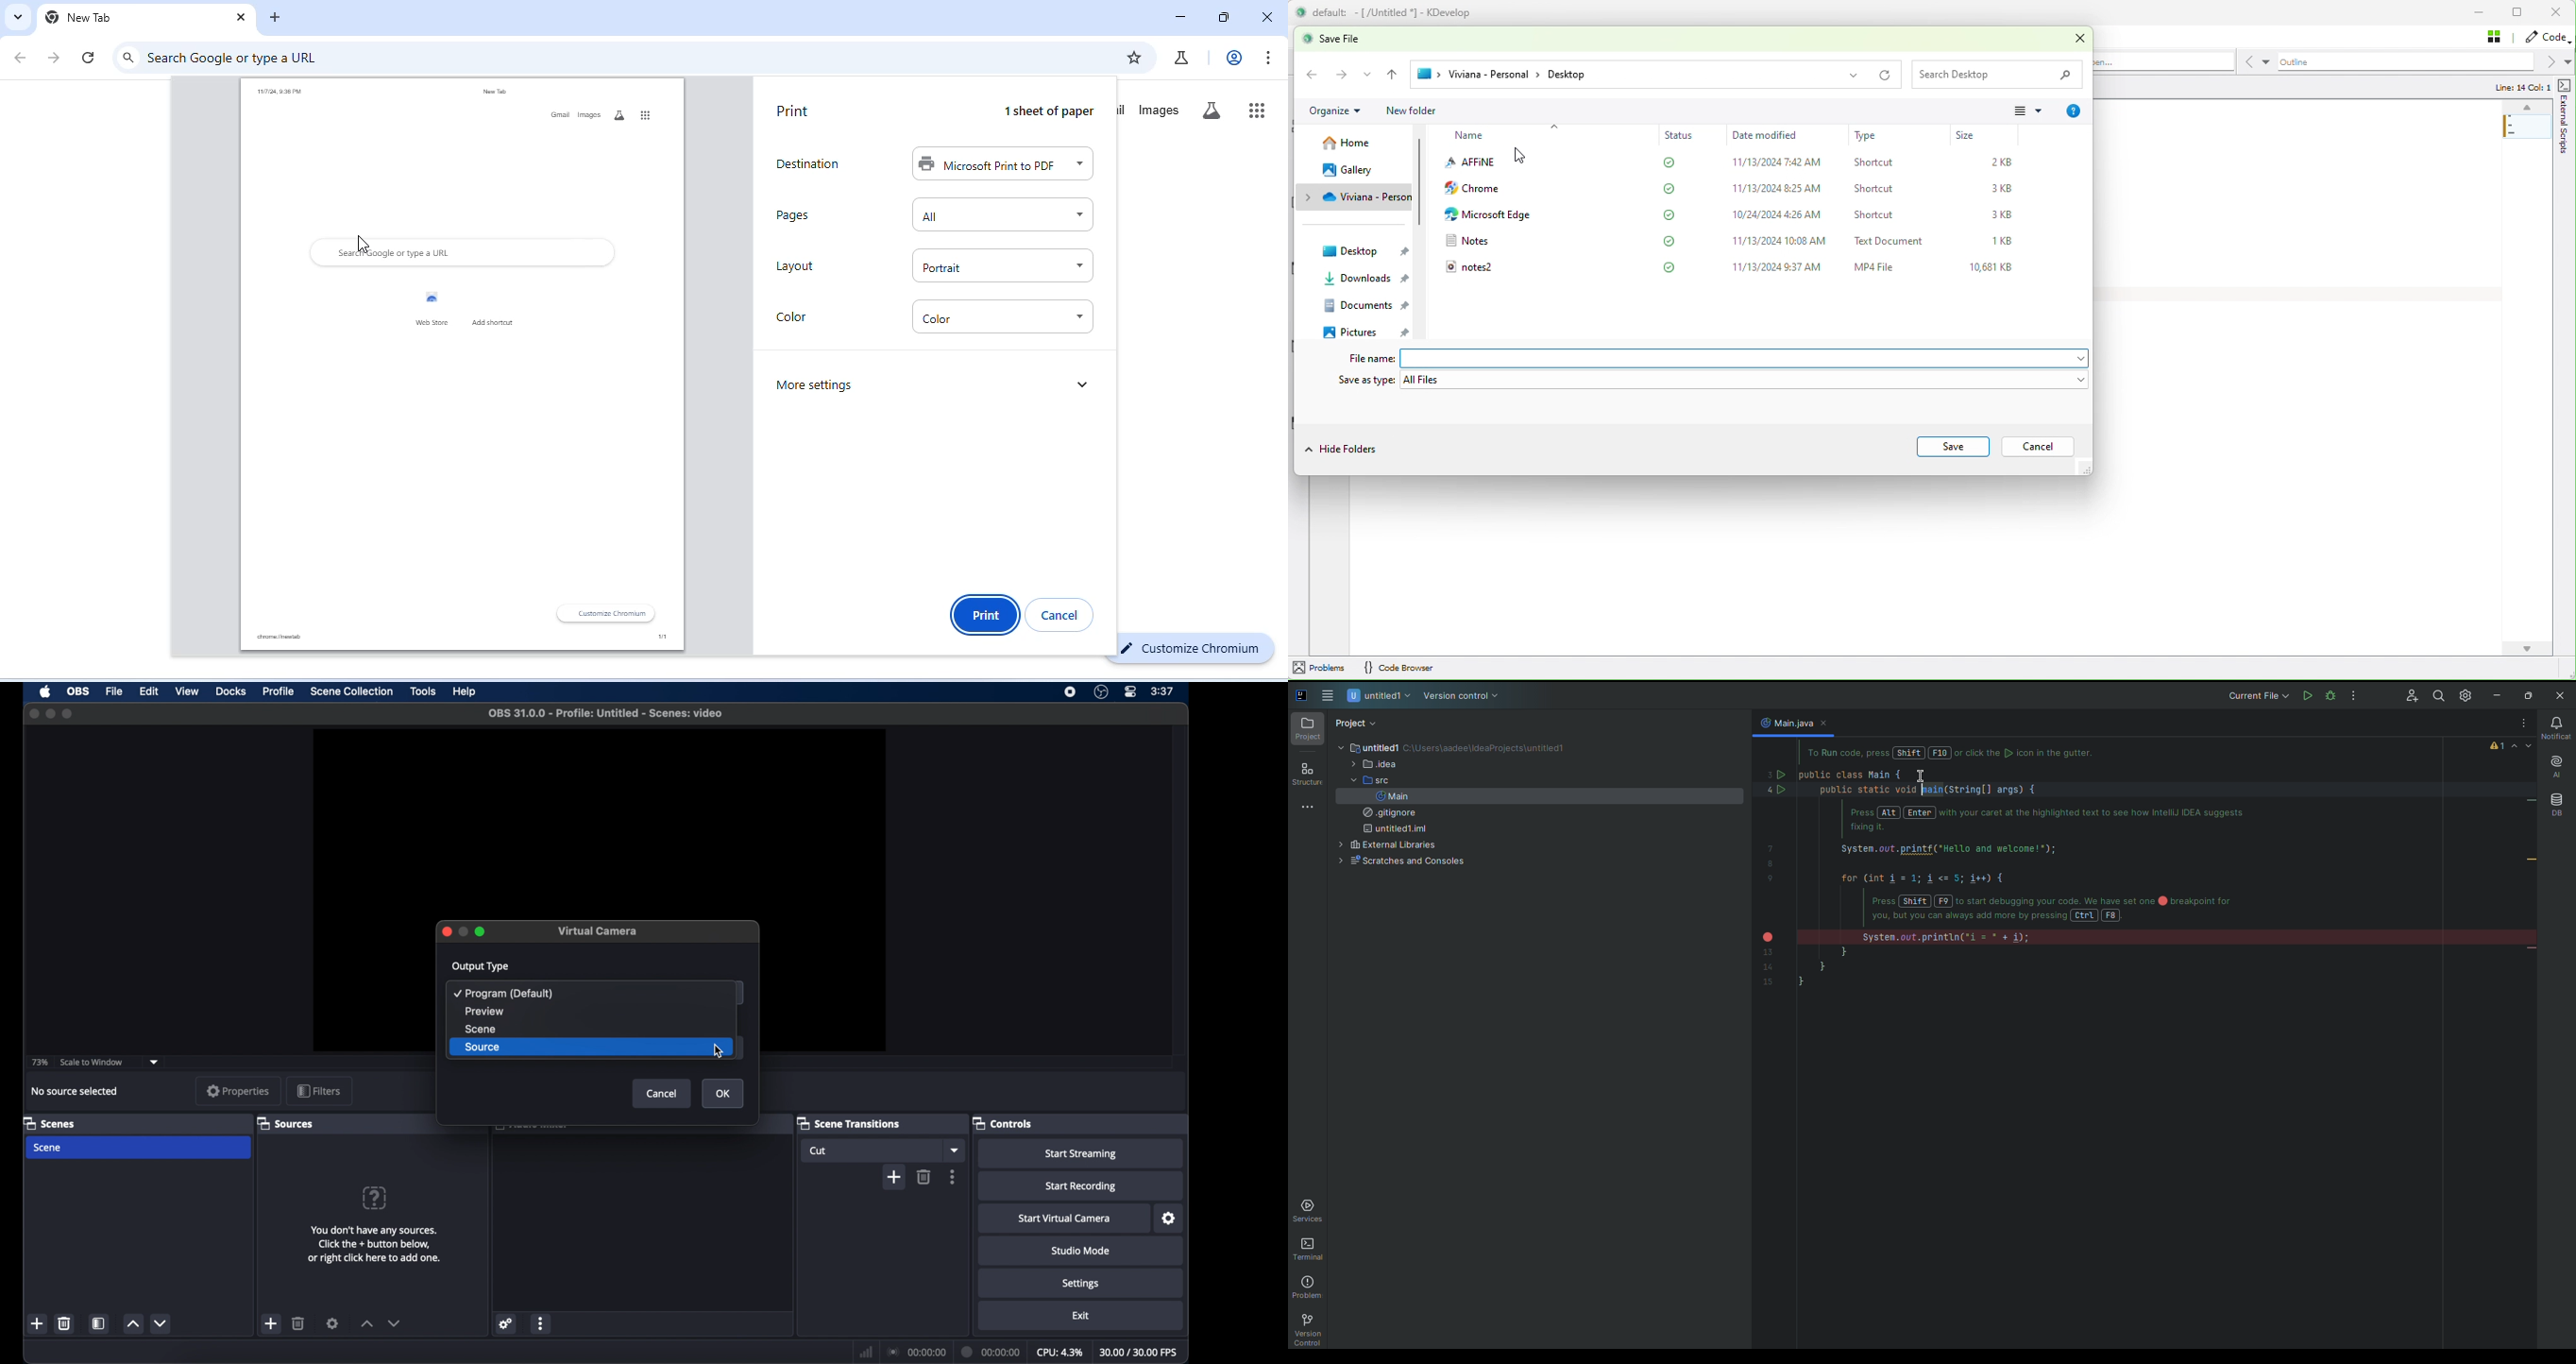  What do you see at coordinates (446, 932) in the screenshot?
I see `Close` at bounding box center [446, 932].